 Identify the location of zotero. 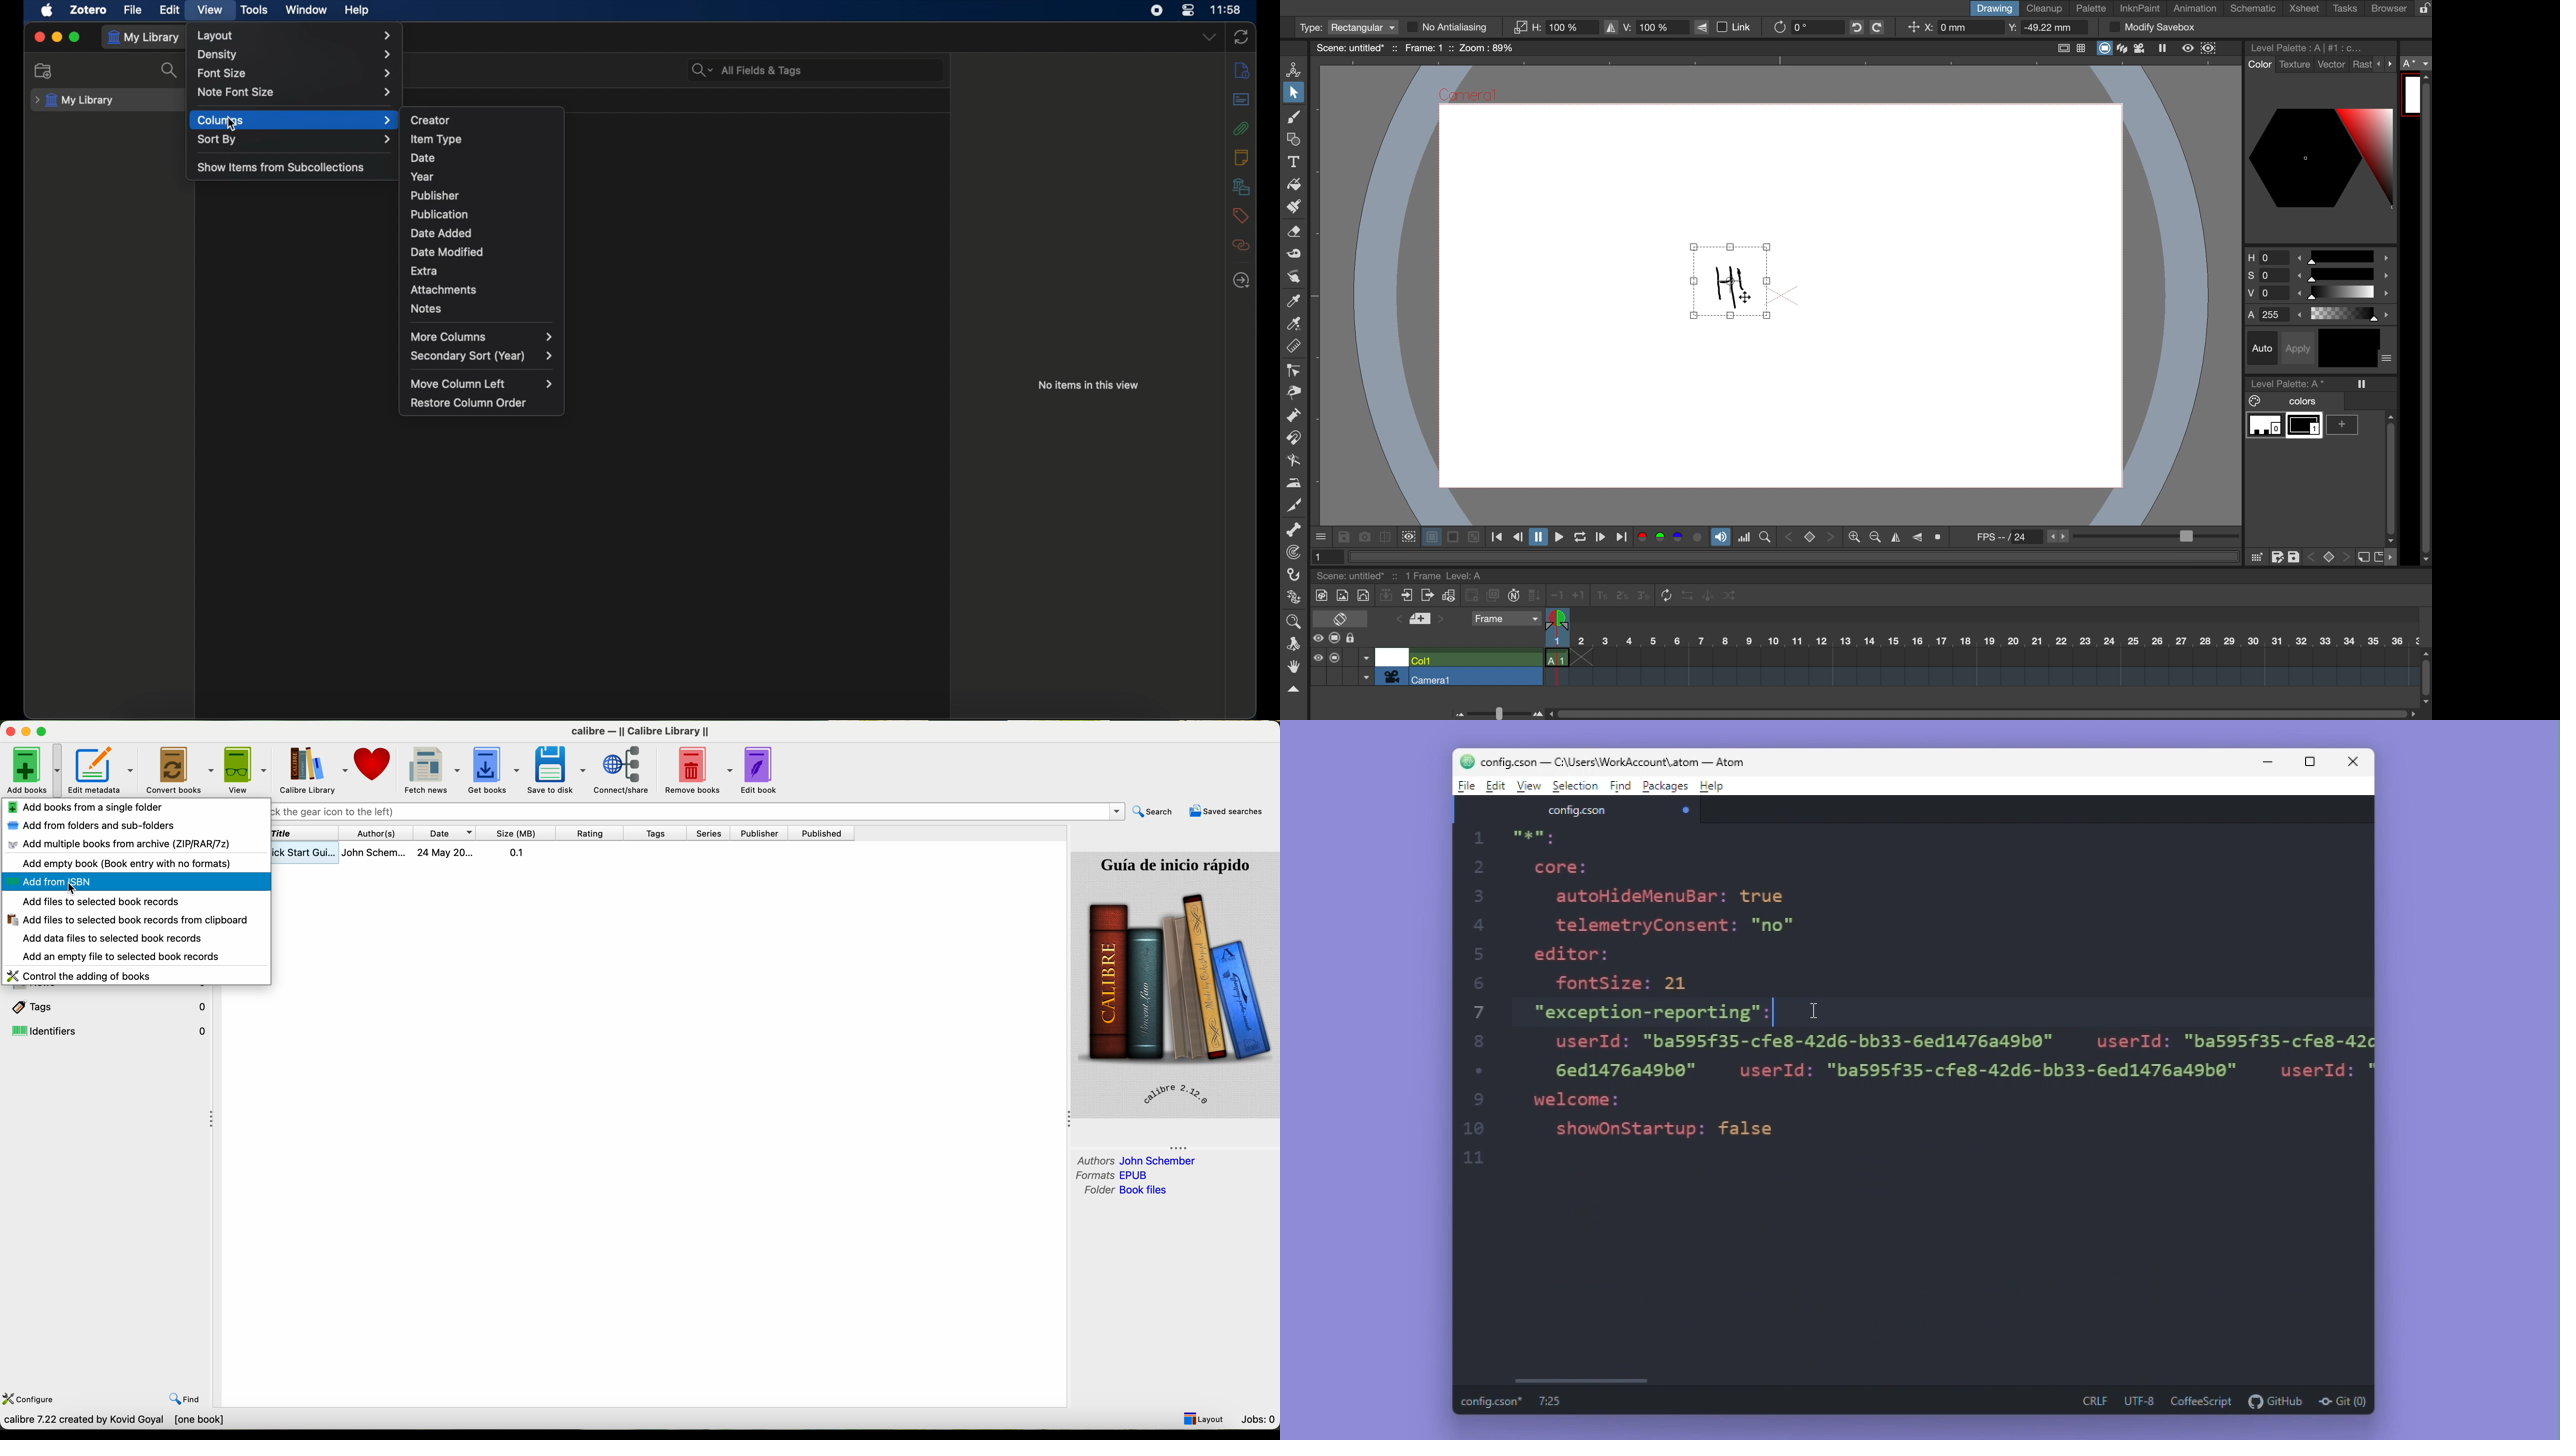
(88, 9).